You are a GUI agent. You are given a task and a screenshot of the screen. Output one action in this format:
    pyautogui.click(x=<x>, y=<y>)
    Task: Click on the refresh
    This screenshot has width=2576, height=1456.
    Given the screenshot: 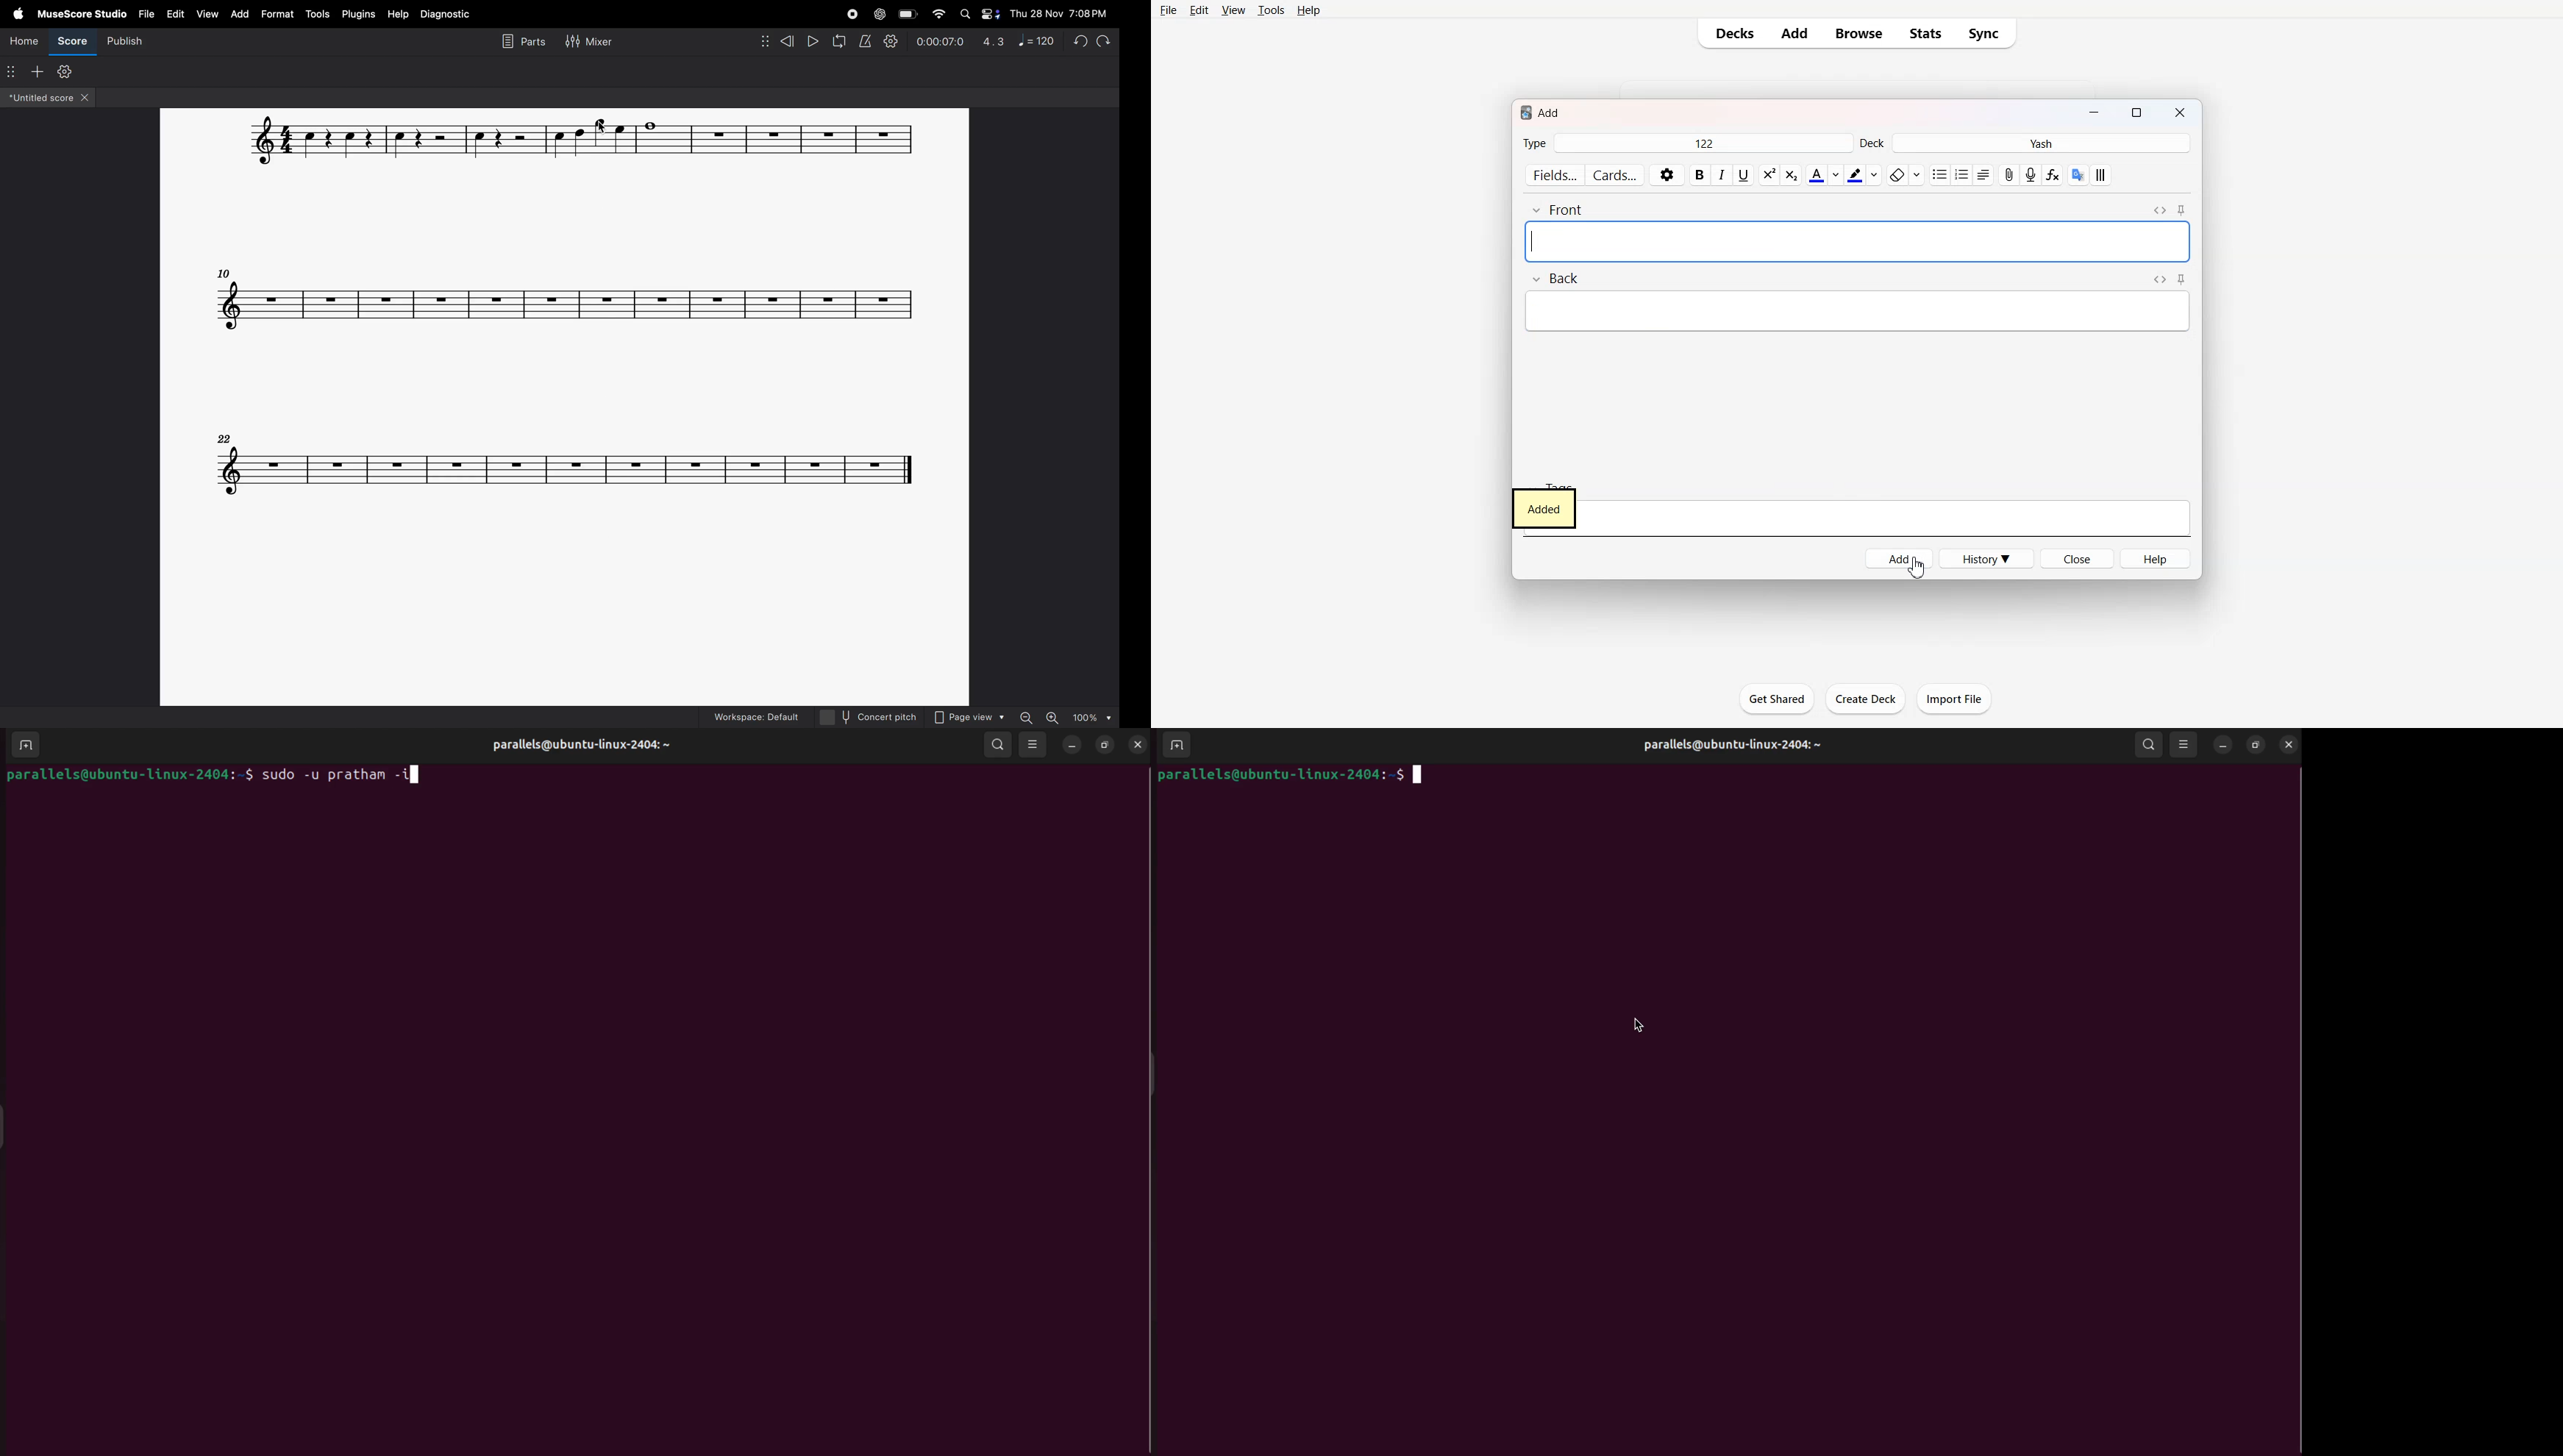 What is the action you would take?
    pyautogui.click(x=840, y=42)
    